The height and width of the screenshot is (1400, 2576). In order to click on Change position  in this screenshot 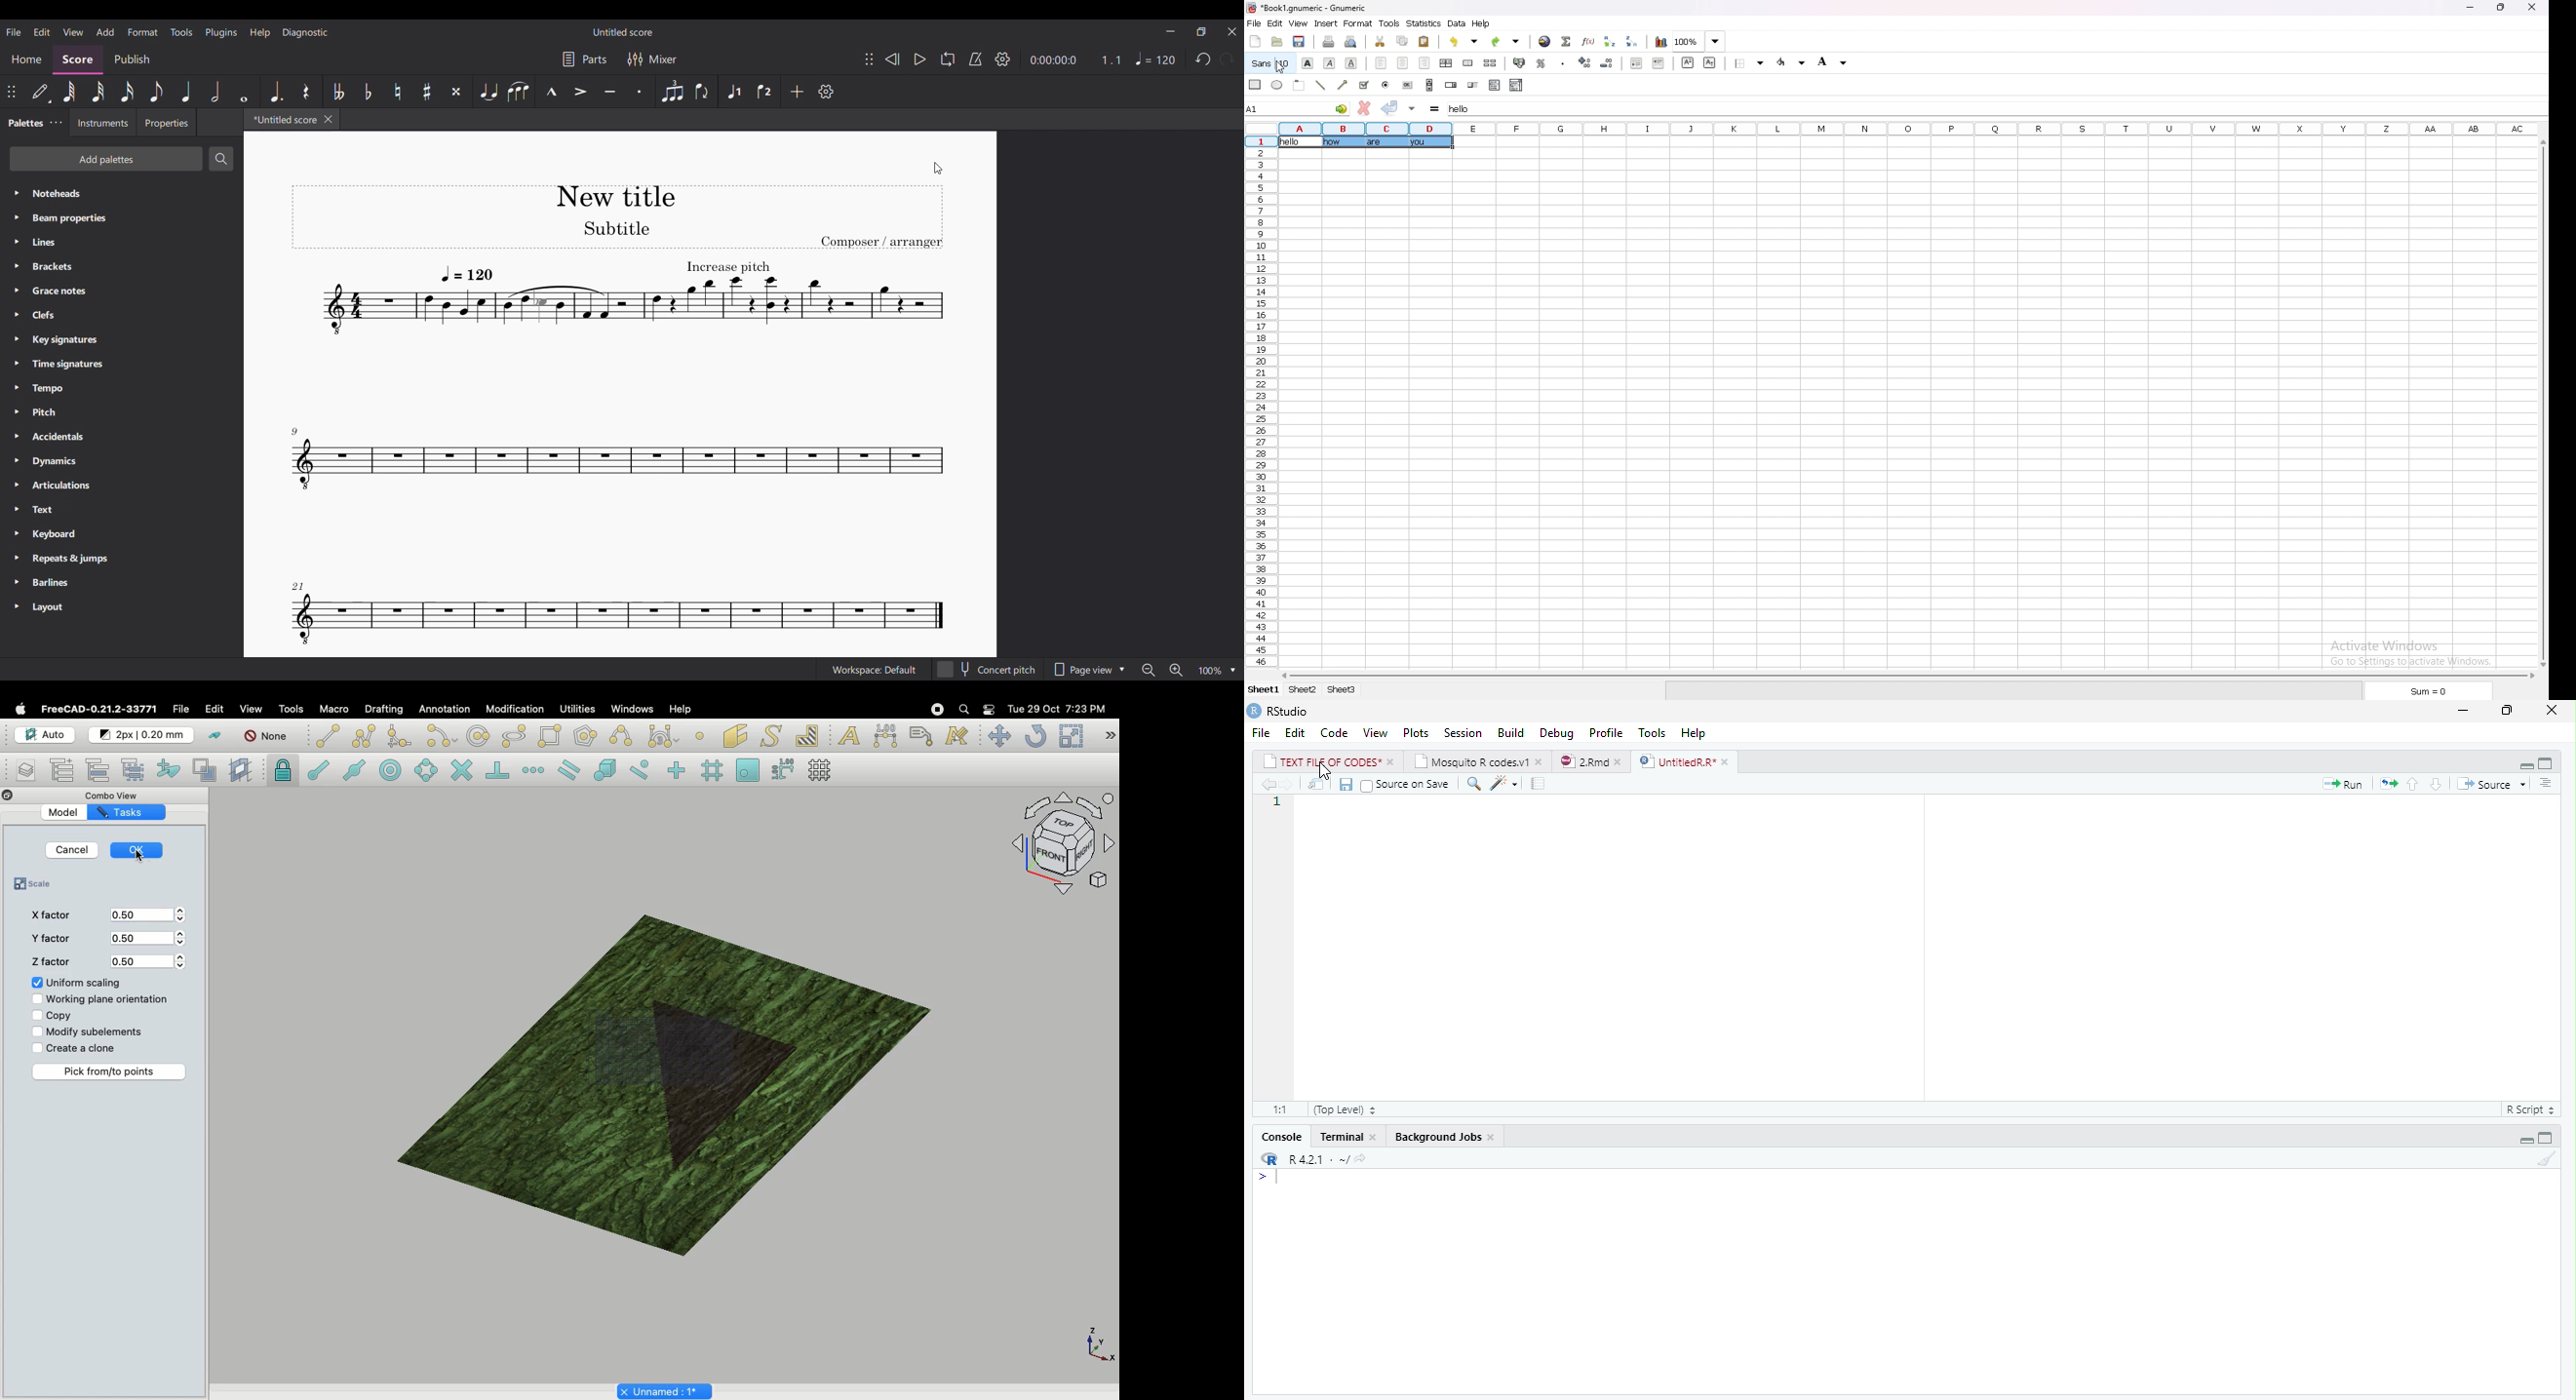, I will do `click(11, 91)`.